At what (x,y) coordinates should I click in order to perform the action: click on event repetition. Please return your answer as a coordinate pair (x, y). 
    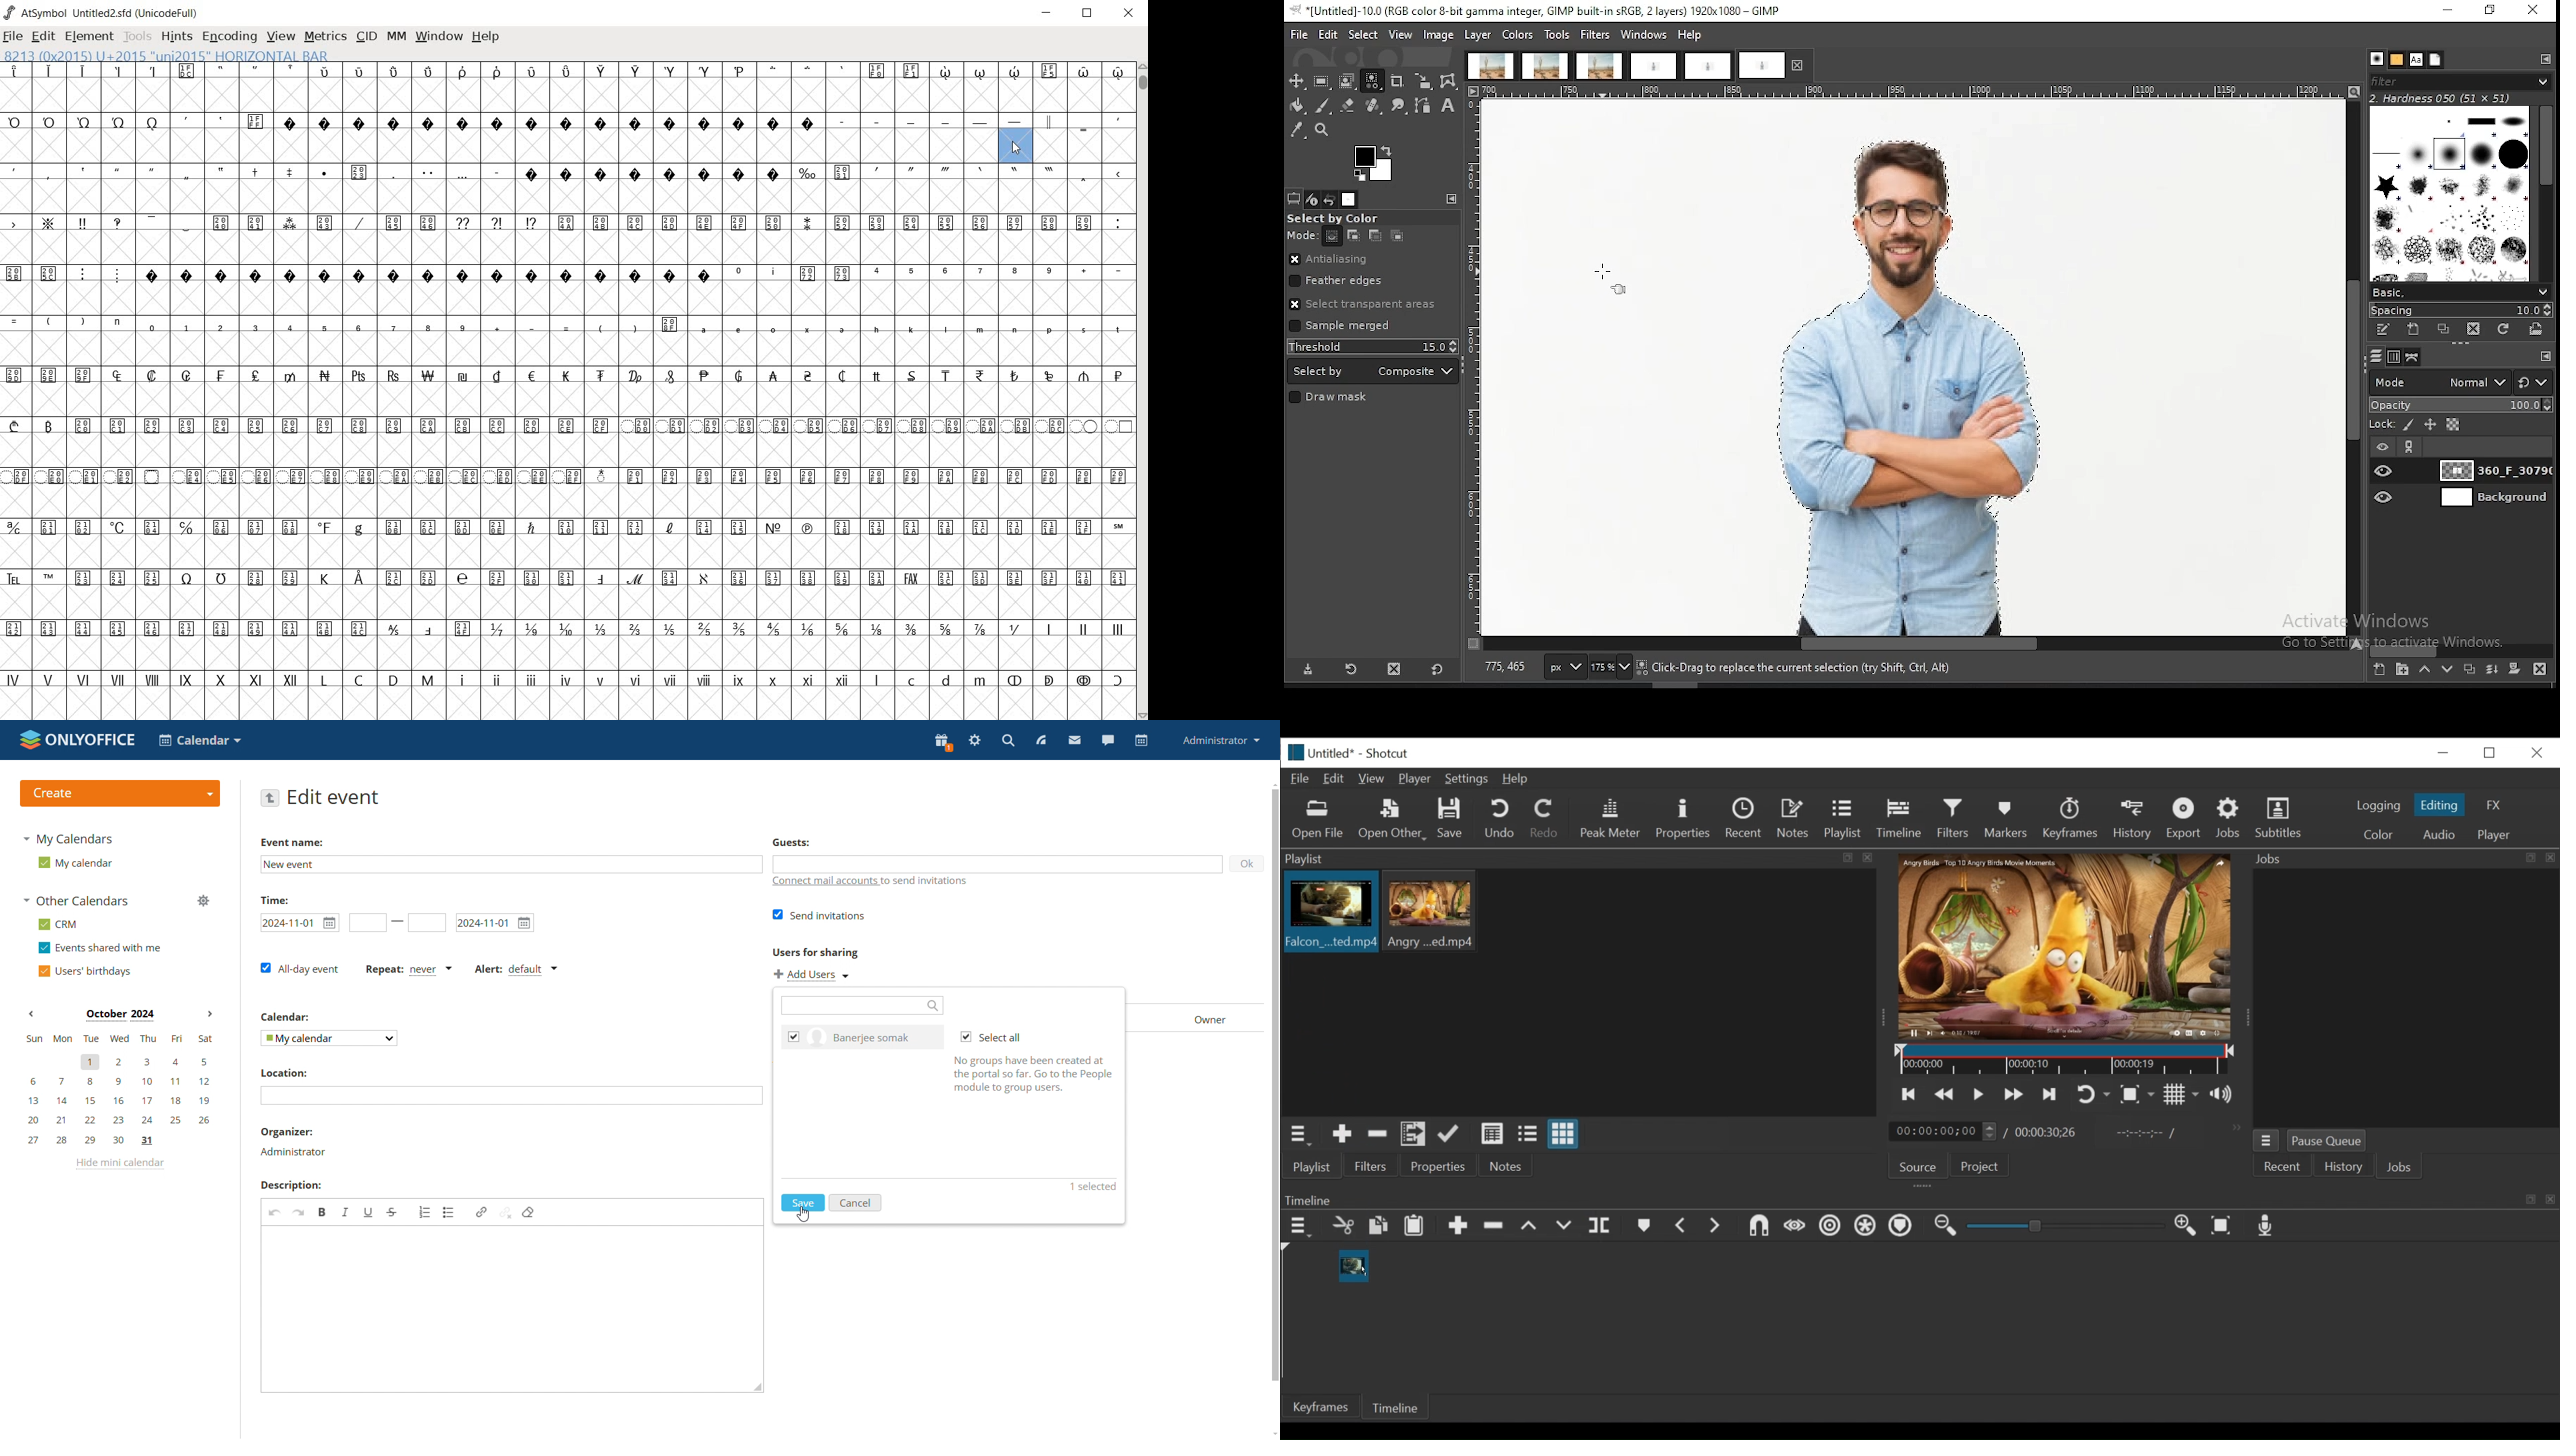
    Looking at the image, I should click on (409, 970).